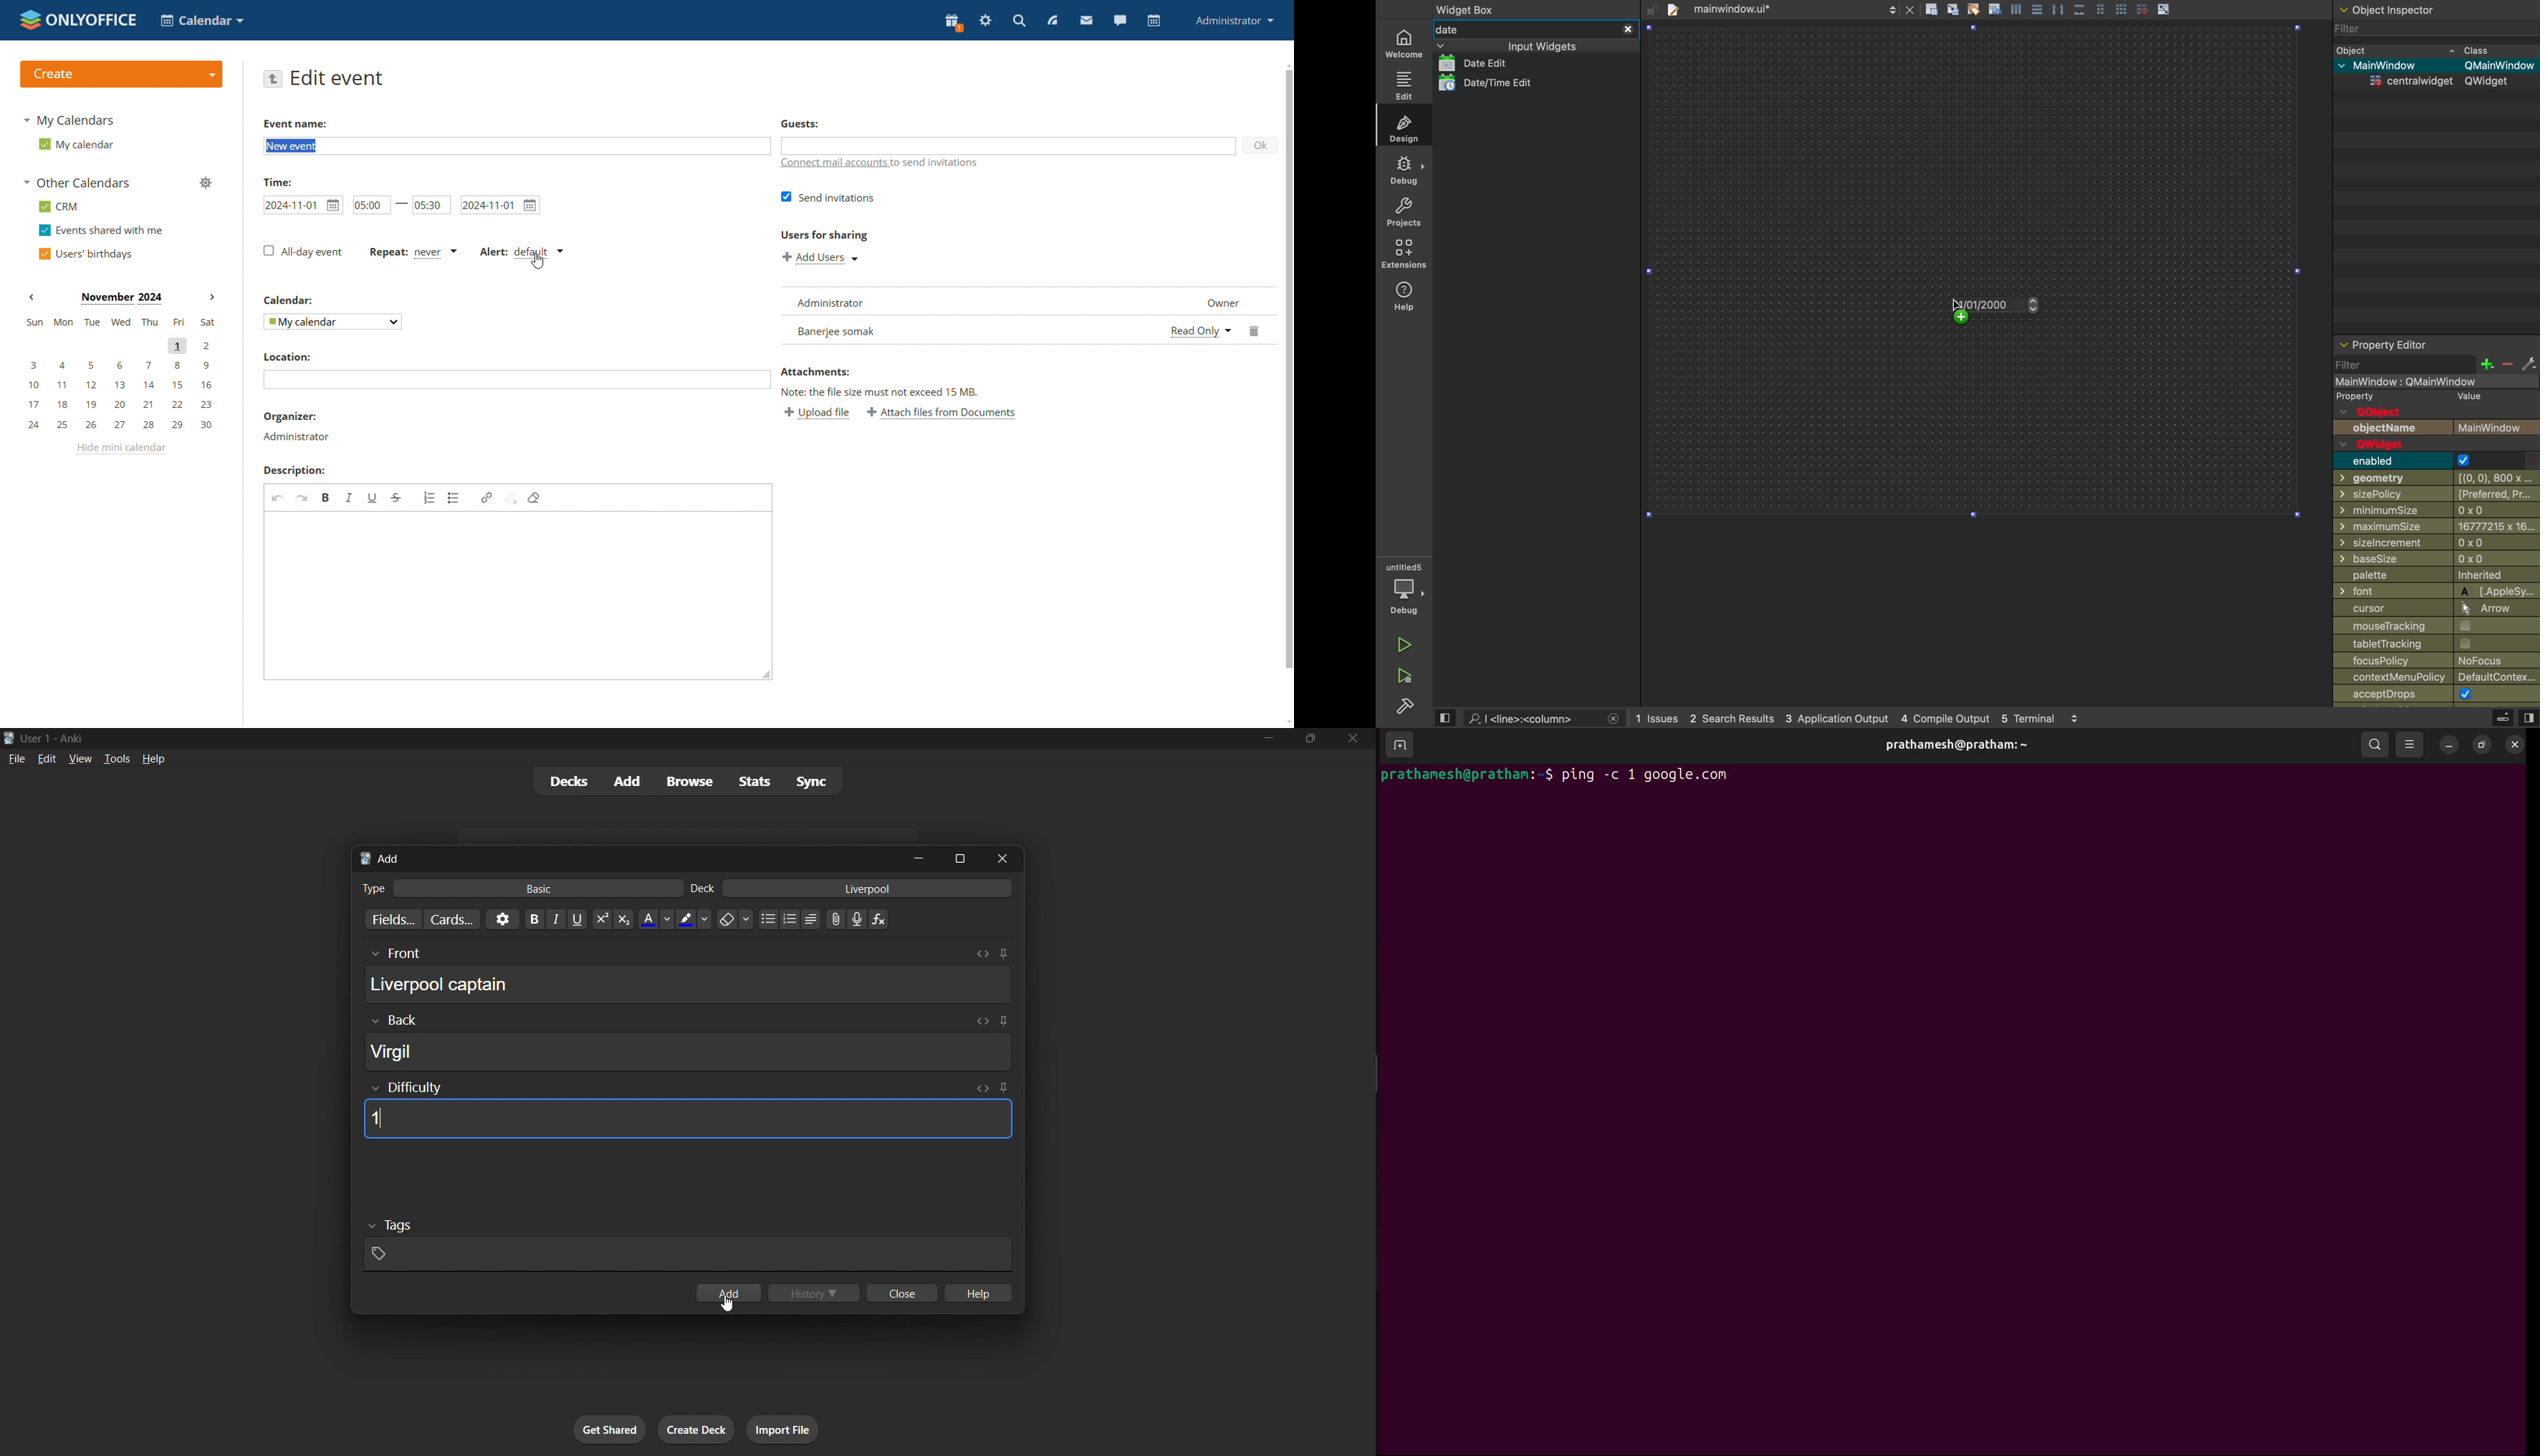 This screenshot has width=2548, height=1456. What do you see at coordinates (857, 919) in the screenshot?
I see `Record audio` at bounding box center [857, 919].